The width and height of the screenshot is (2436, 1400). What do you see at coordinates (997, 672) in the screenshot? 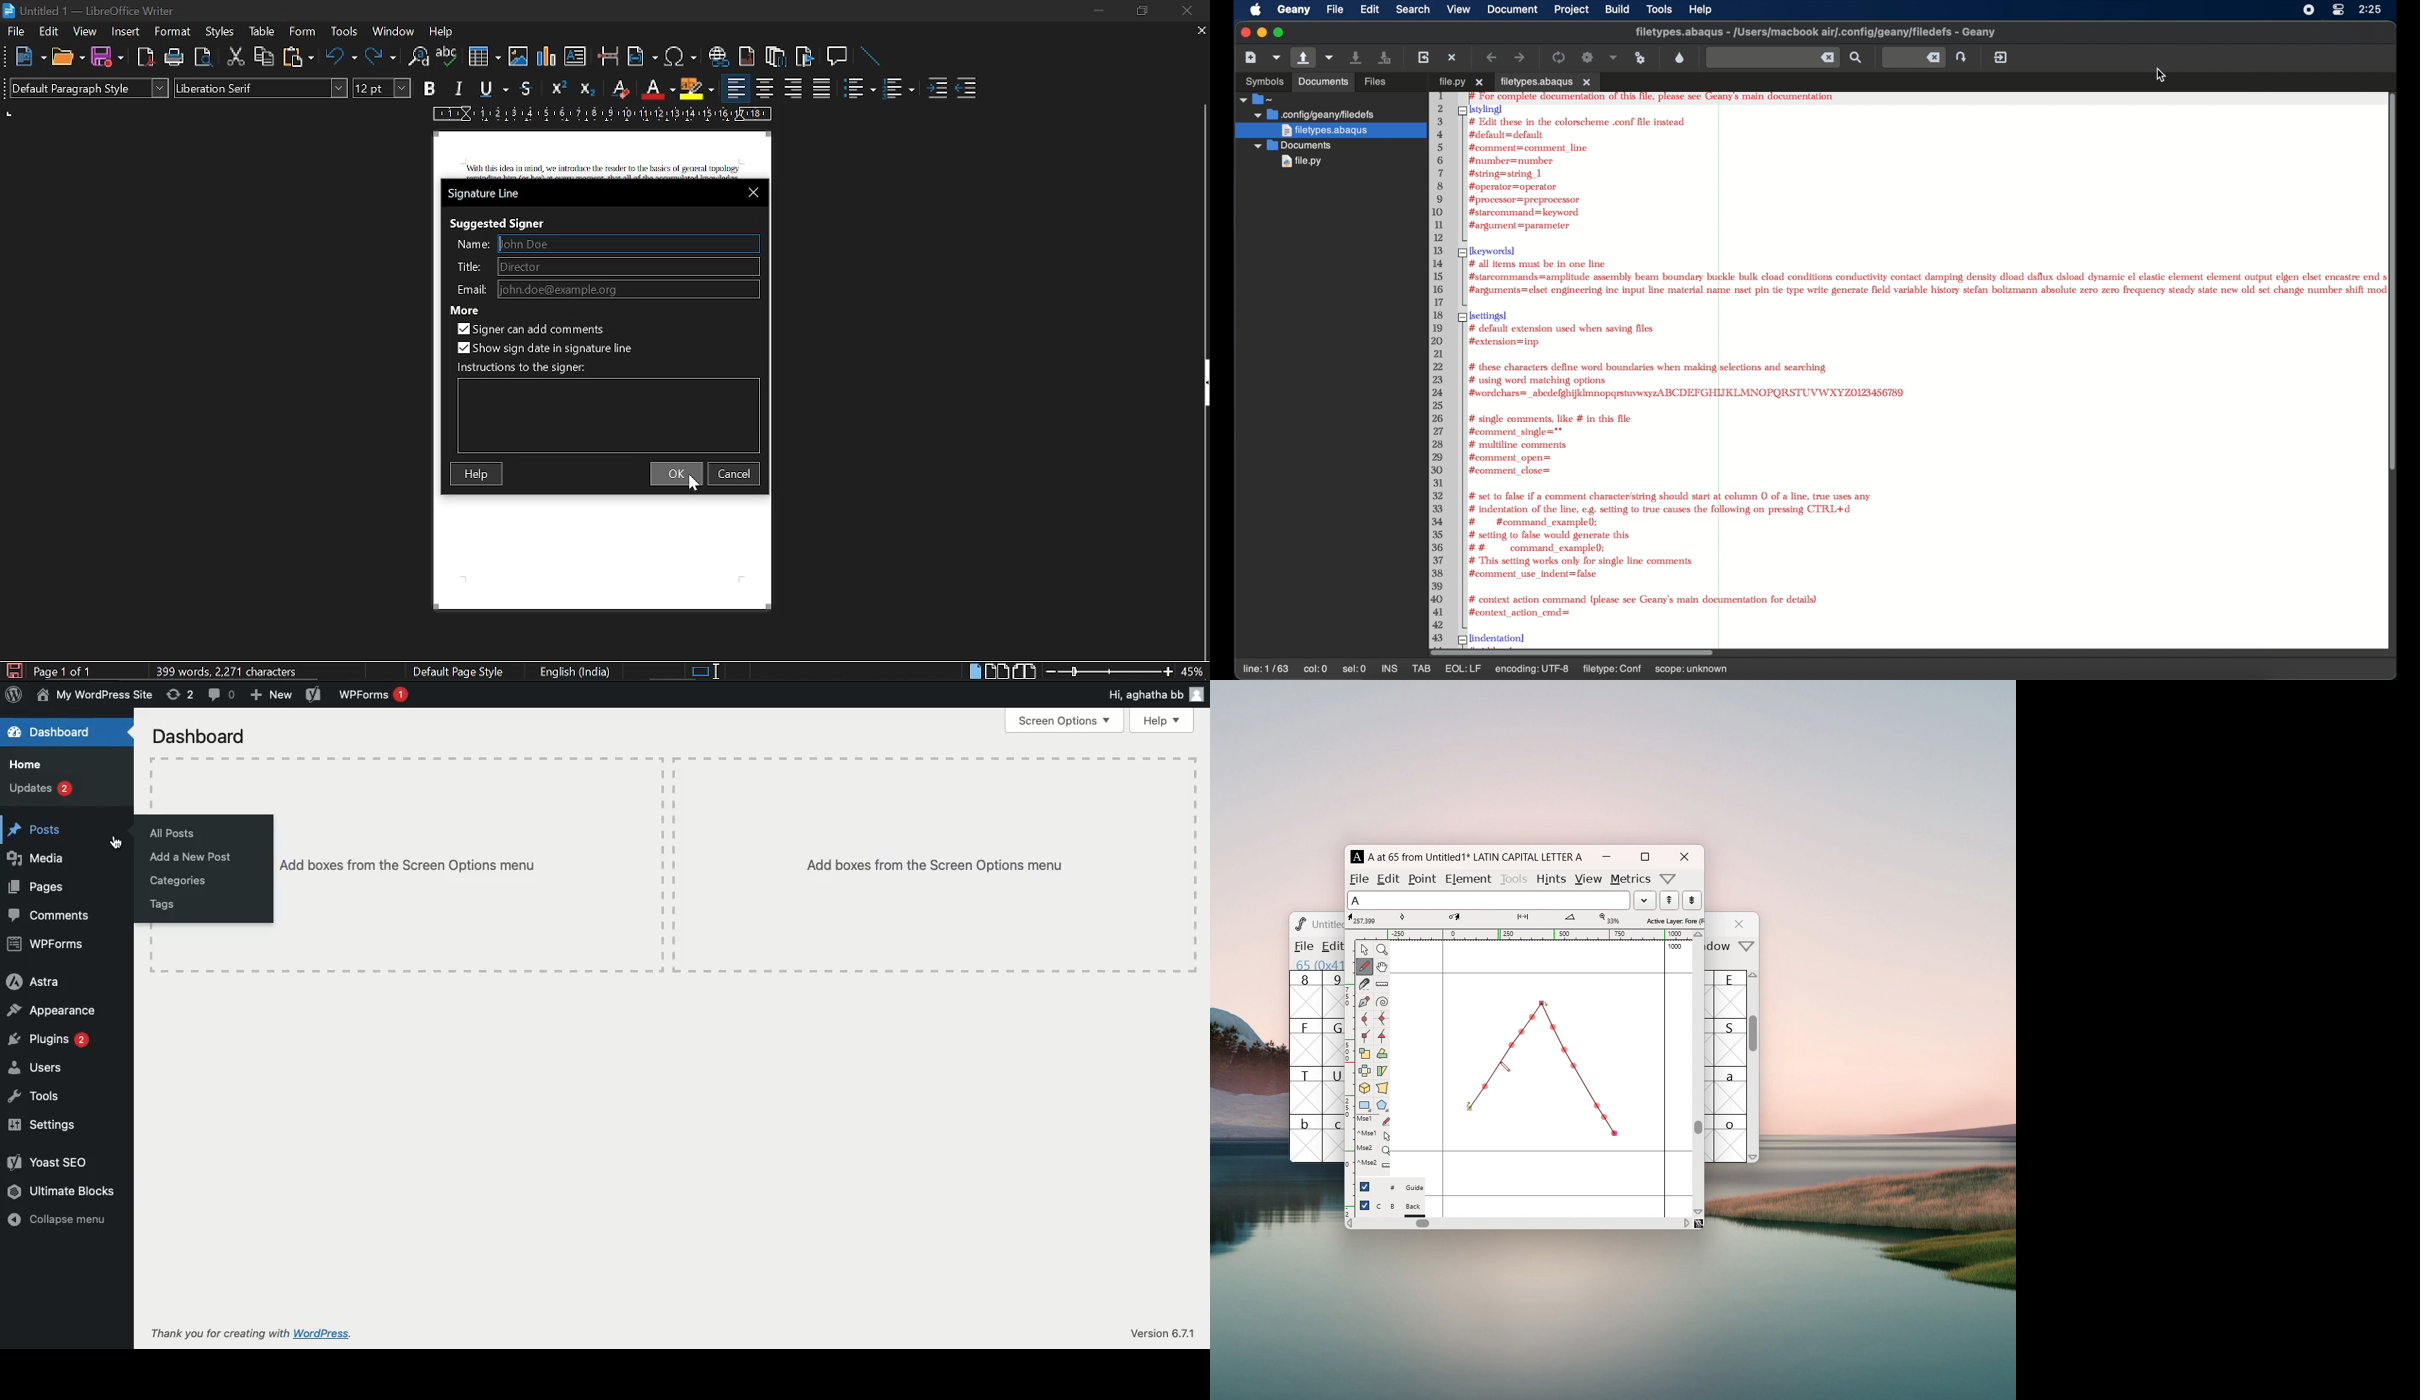
I see `multiple page view` at bounding box center [997, 672].